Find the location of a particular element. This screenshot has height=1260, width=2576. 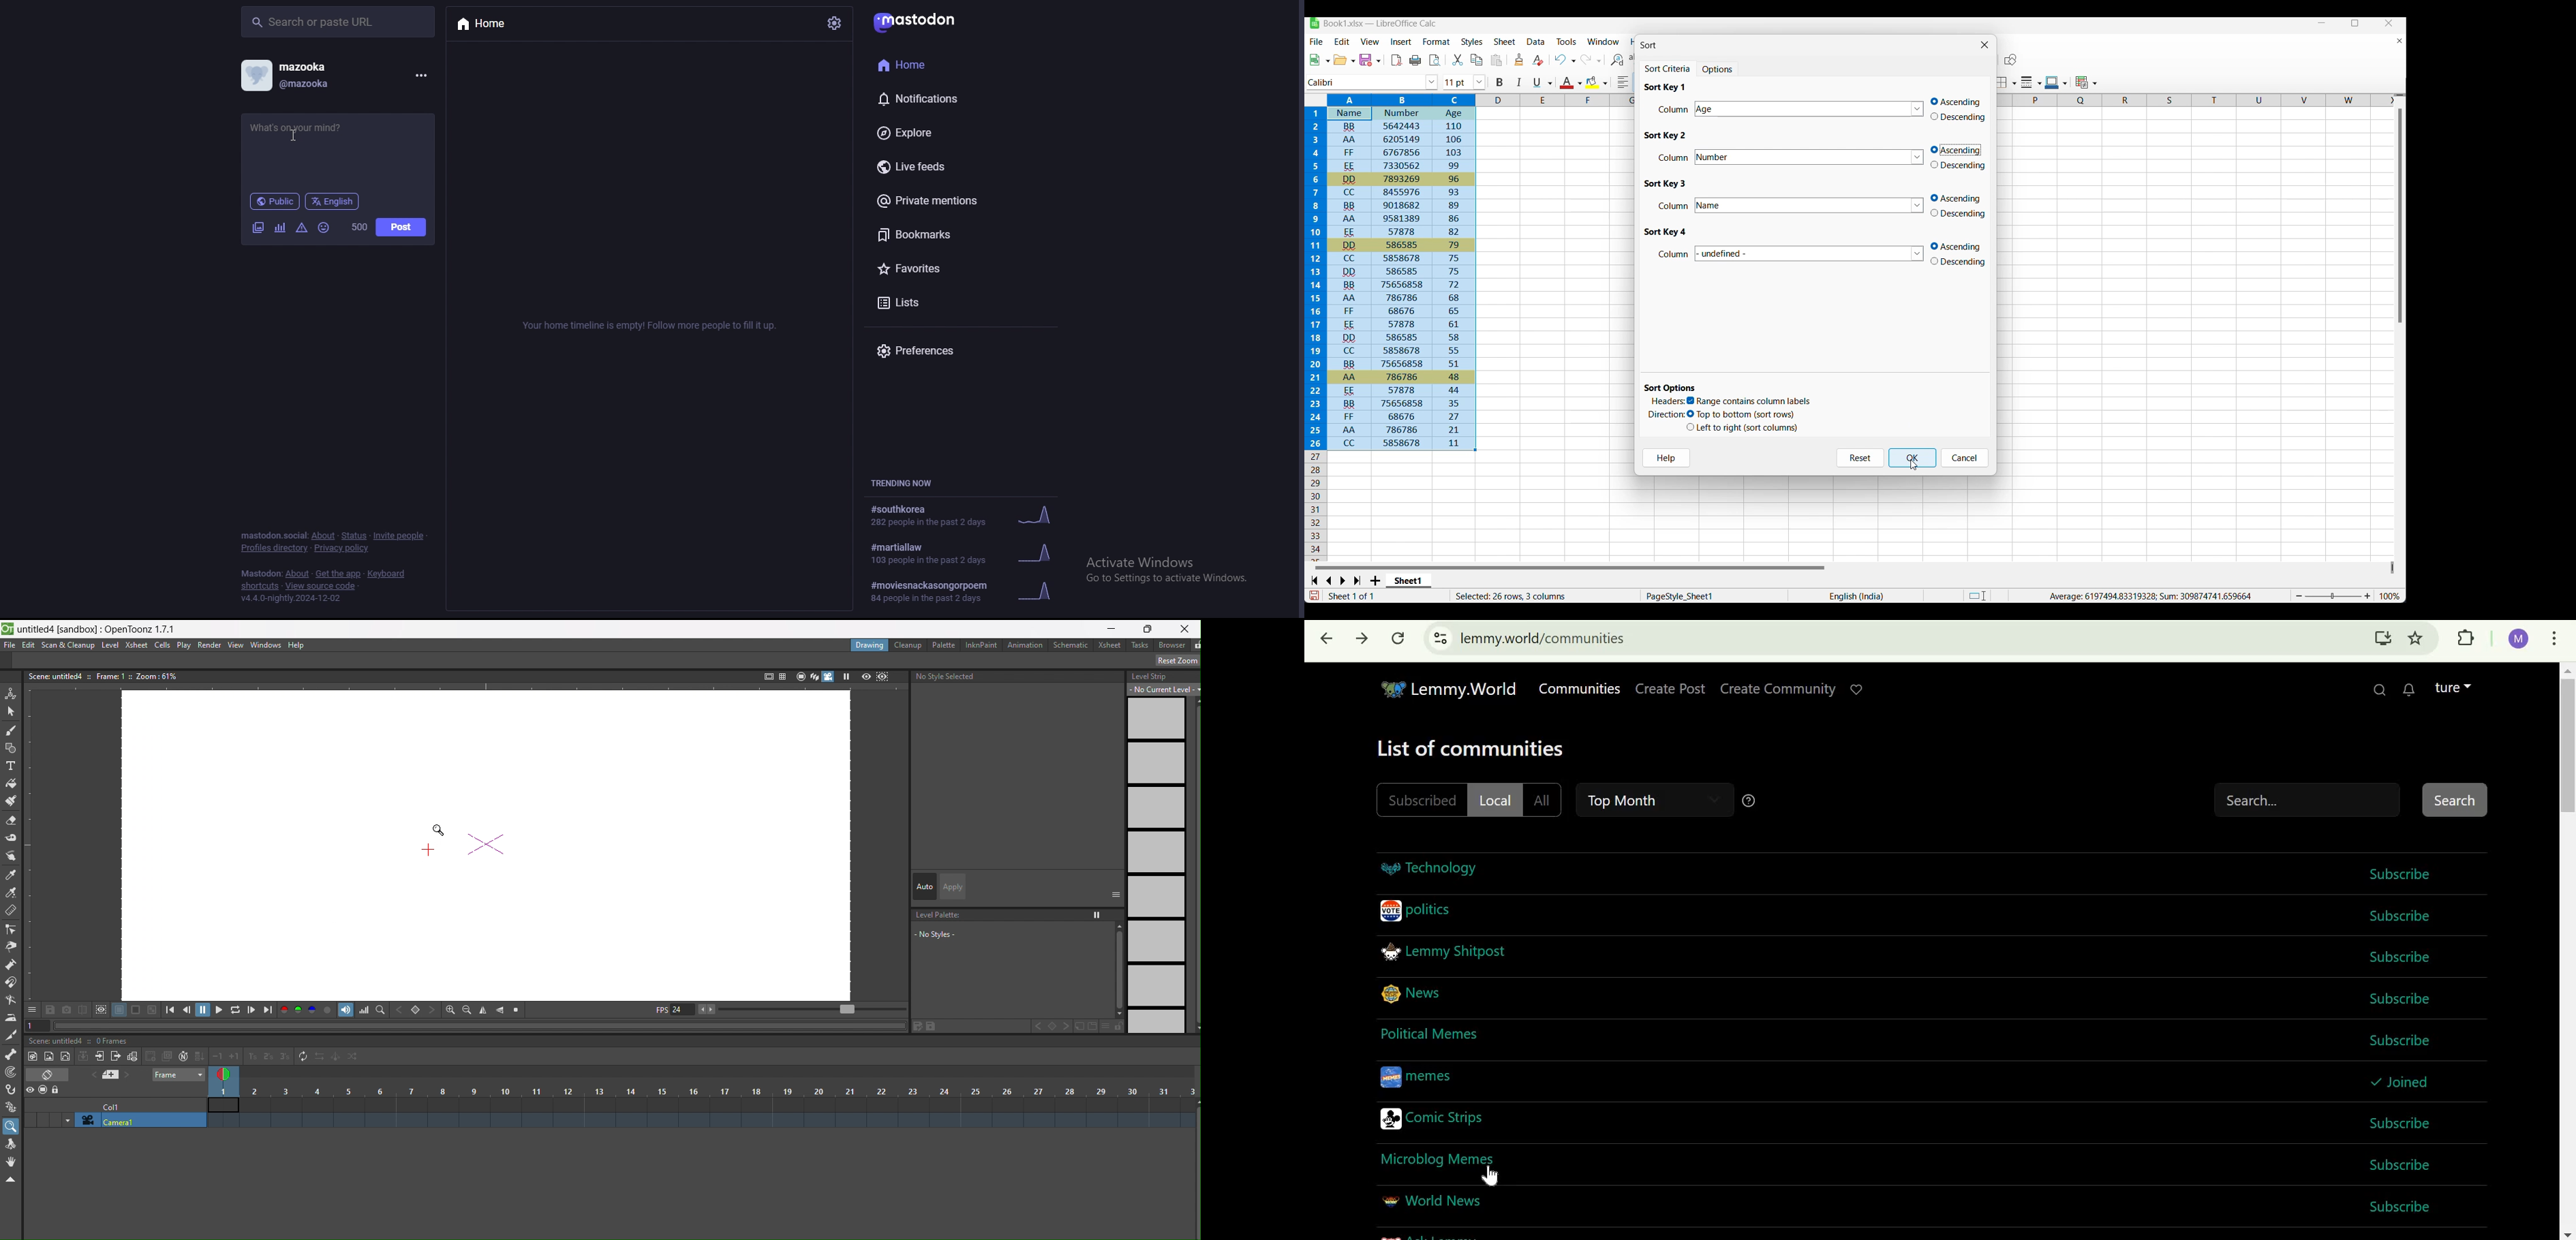

new toonz level is located at coordinates (66, 1057).